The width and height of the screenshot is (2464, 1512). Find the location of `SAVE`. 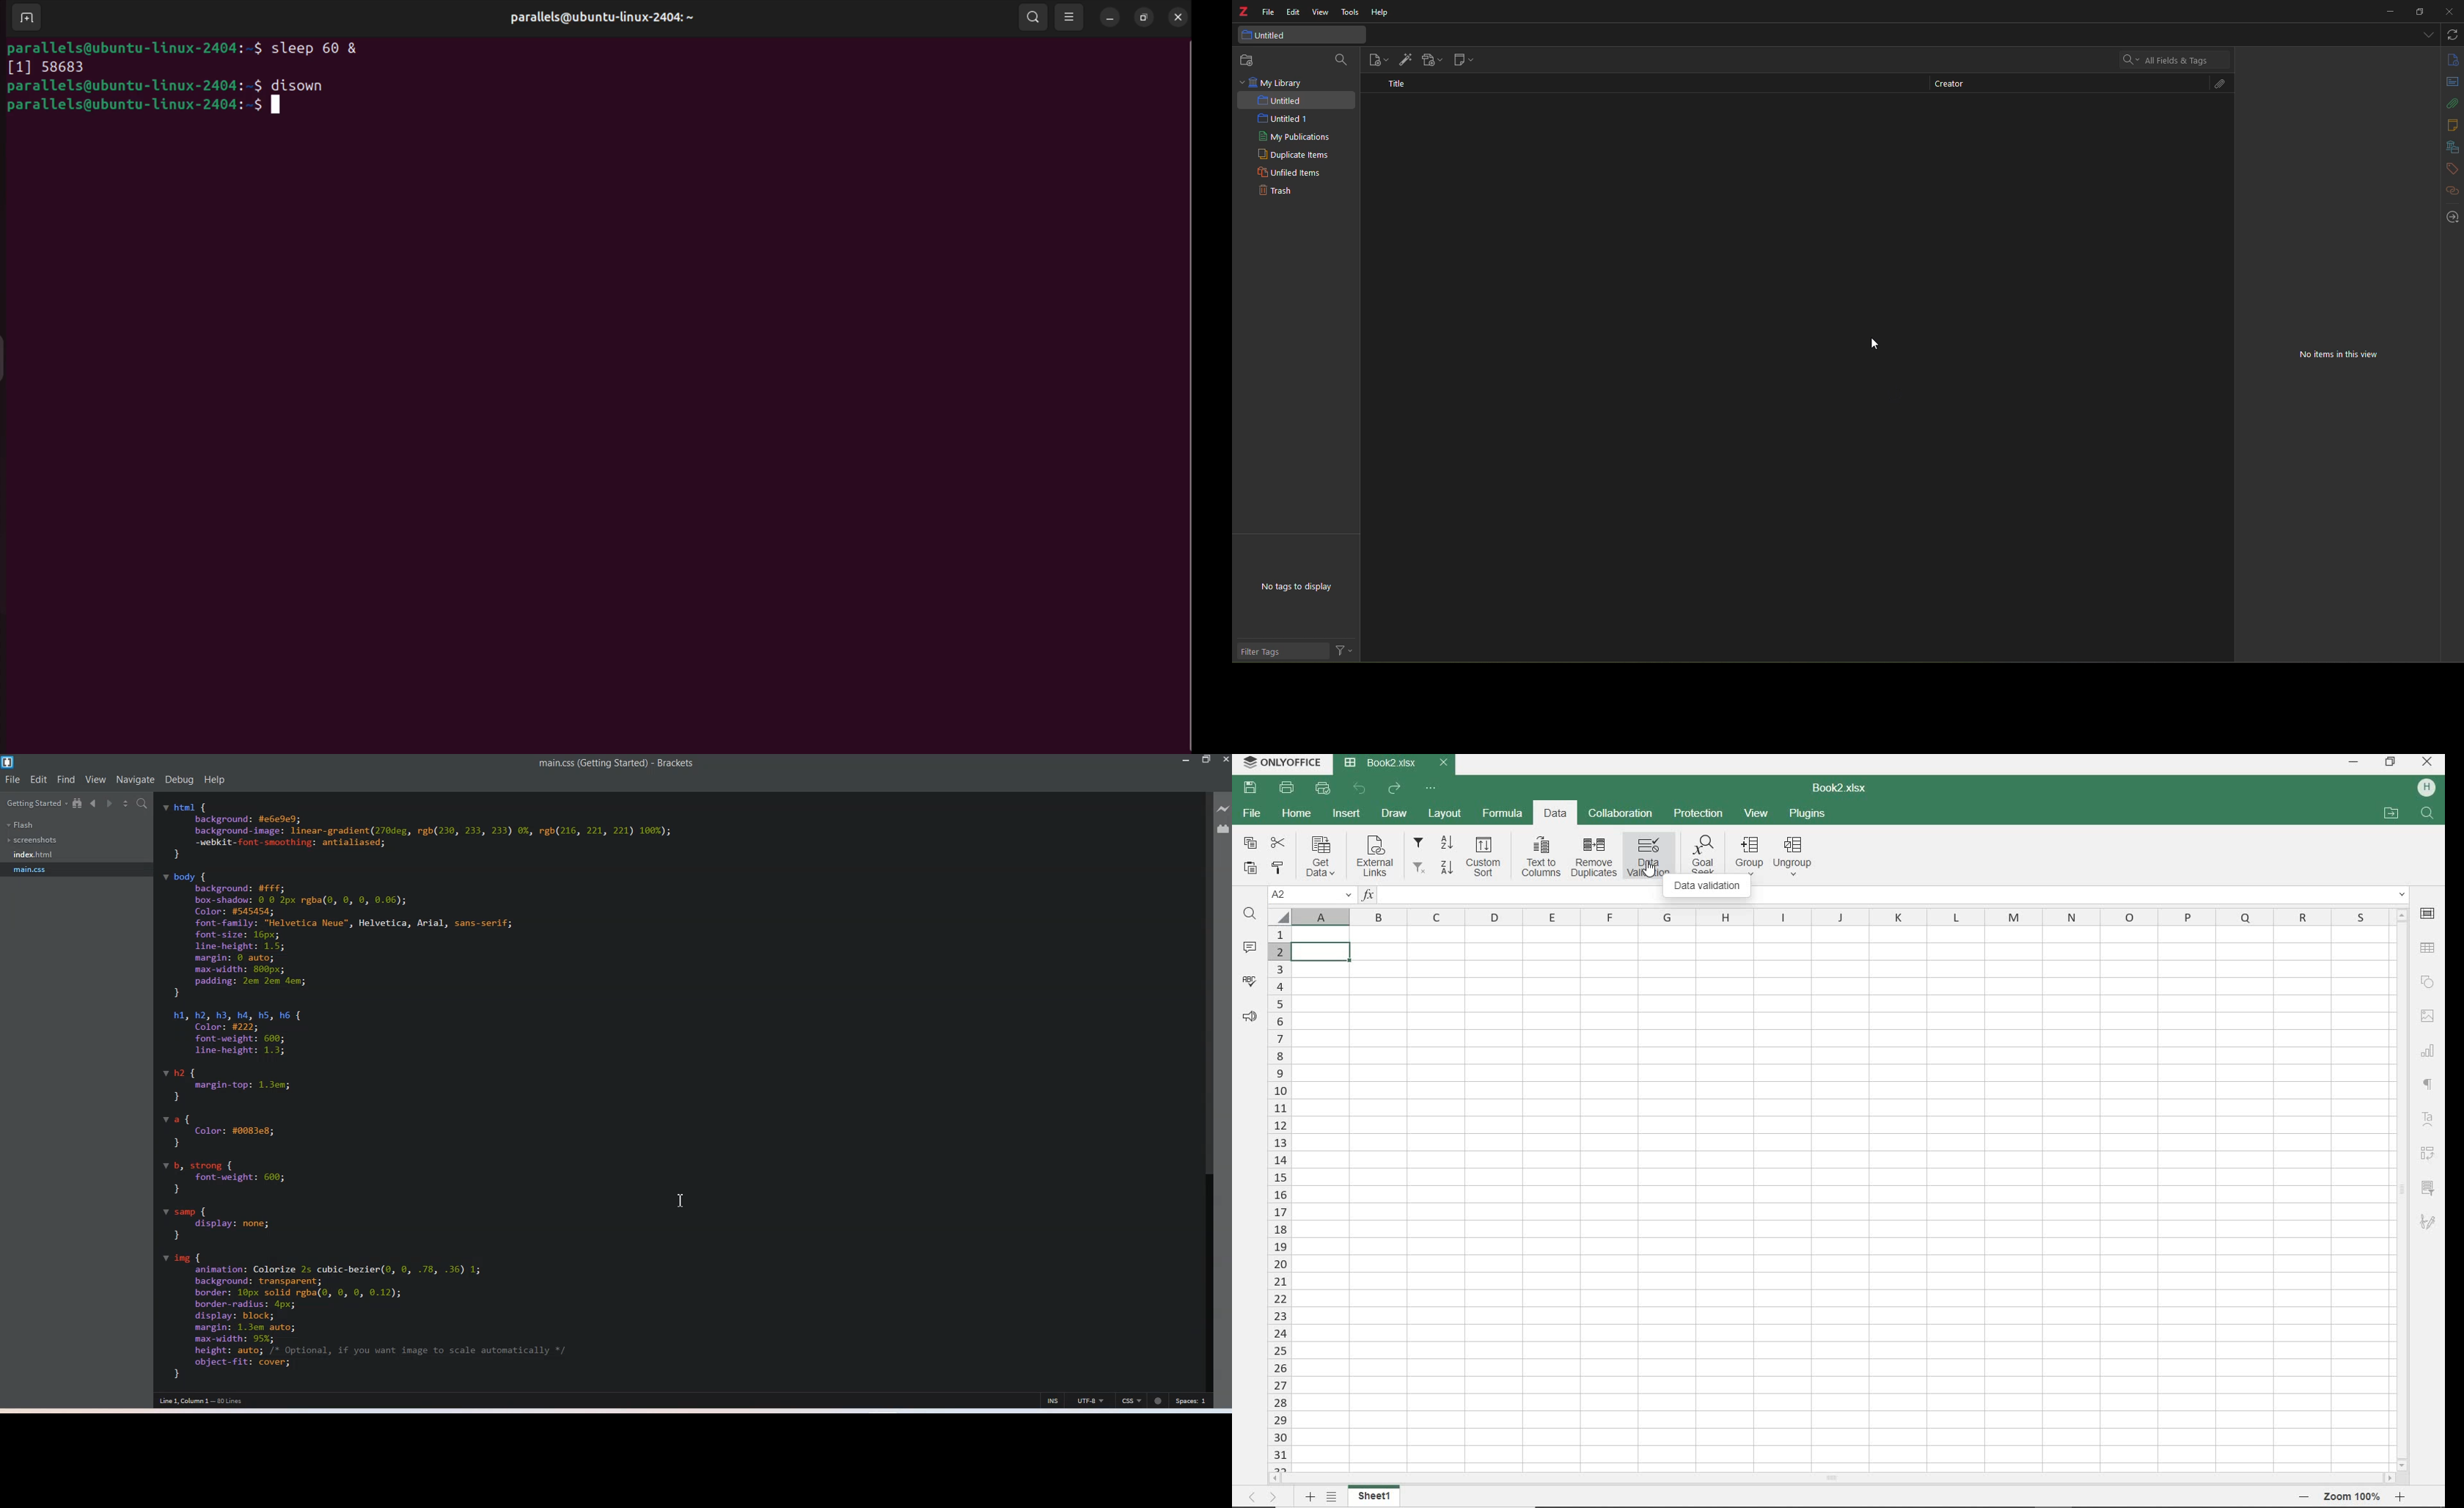

SAVE is located at coordinates (1249, 787).